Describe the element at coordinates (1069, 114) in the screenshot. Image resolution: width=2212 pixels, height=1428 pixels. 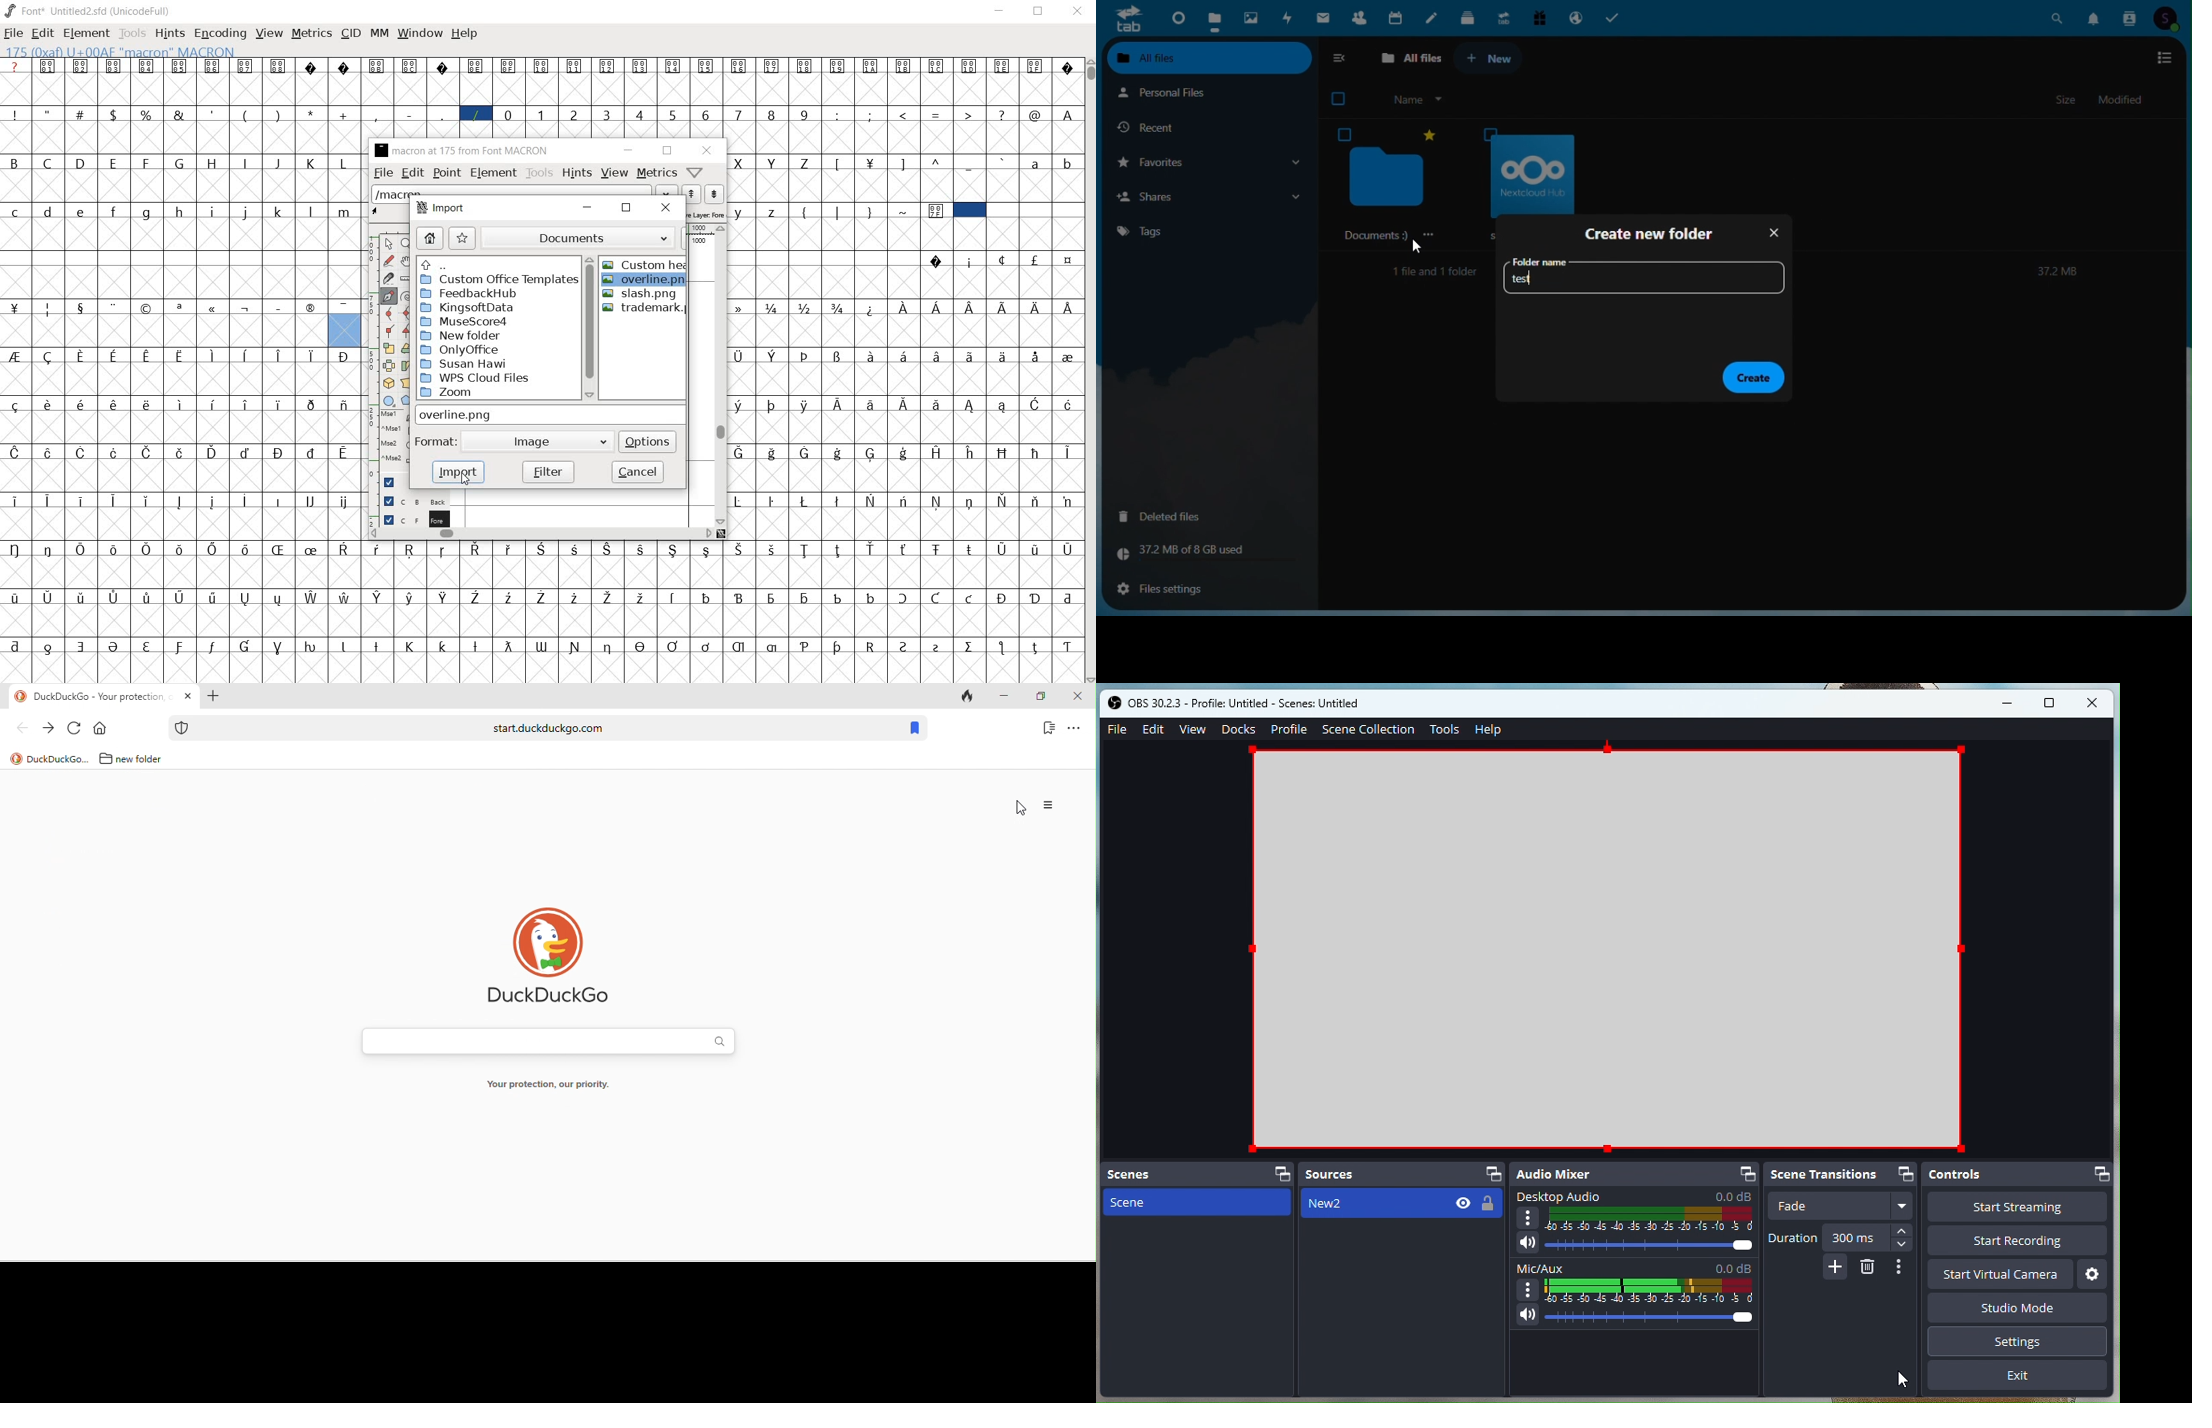
I see `A` at that location.